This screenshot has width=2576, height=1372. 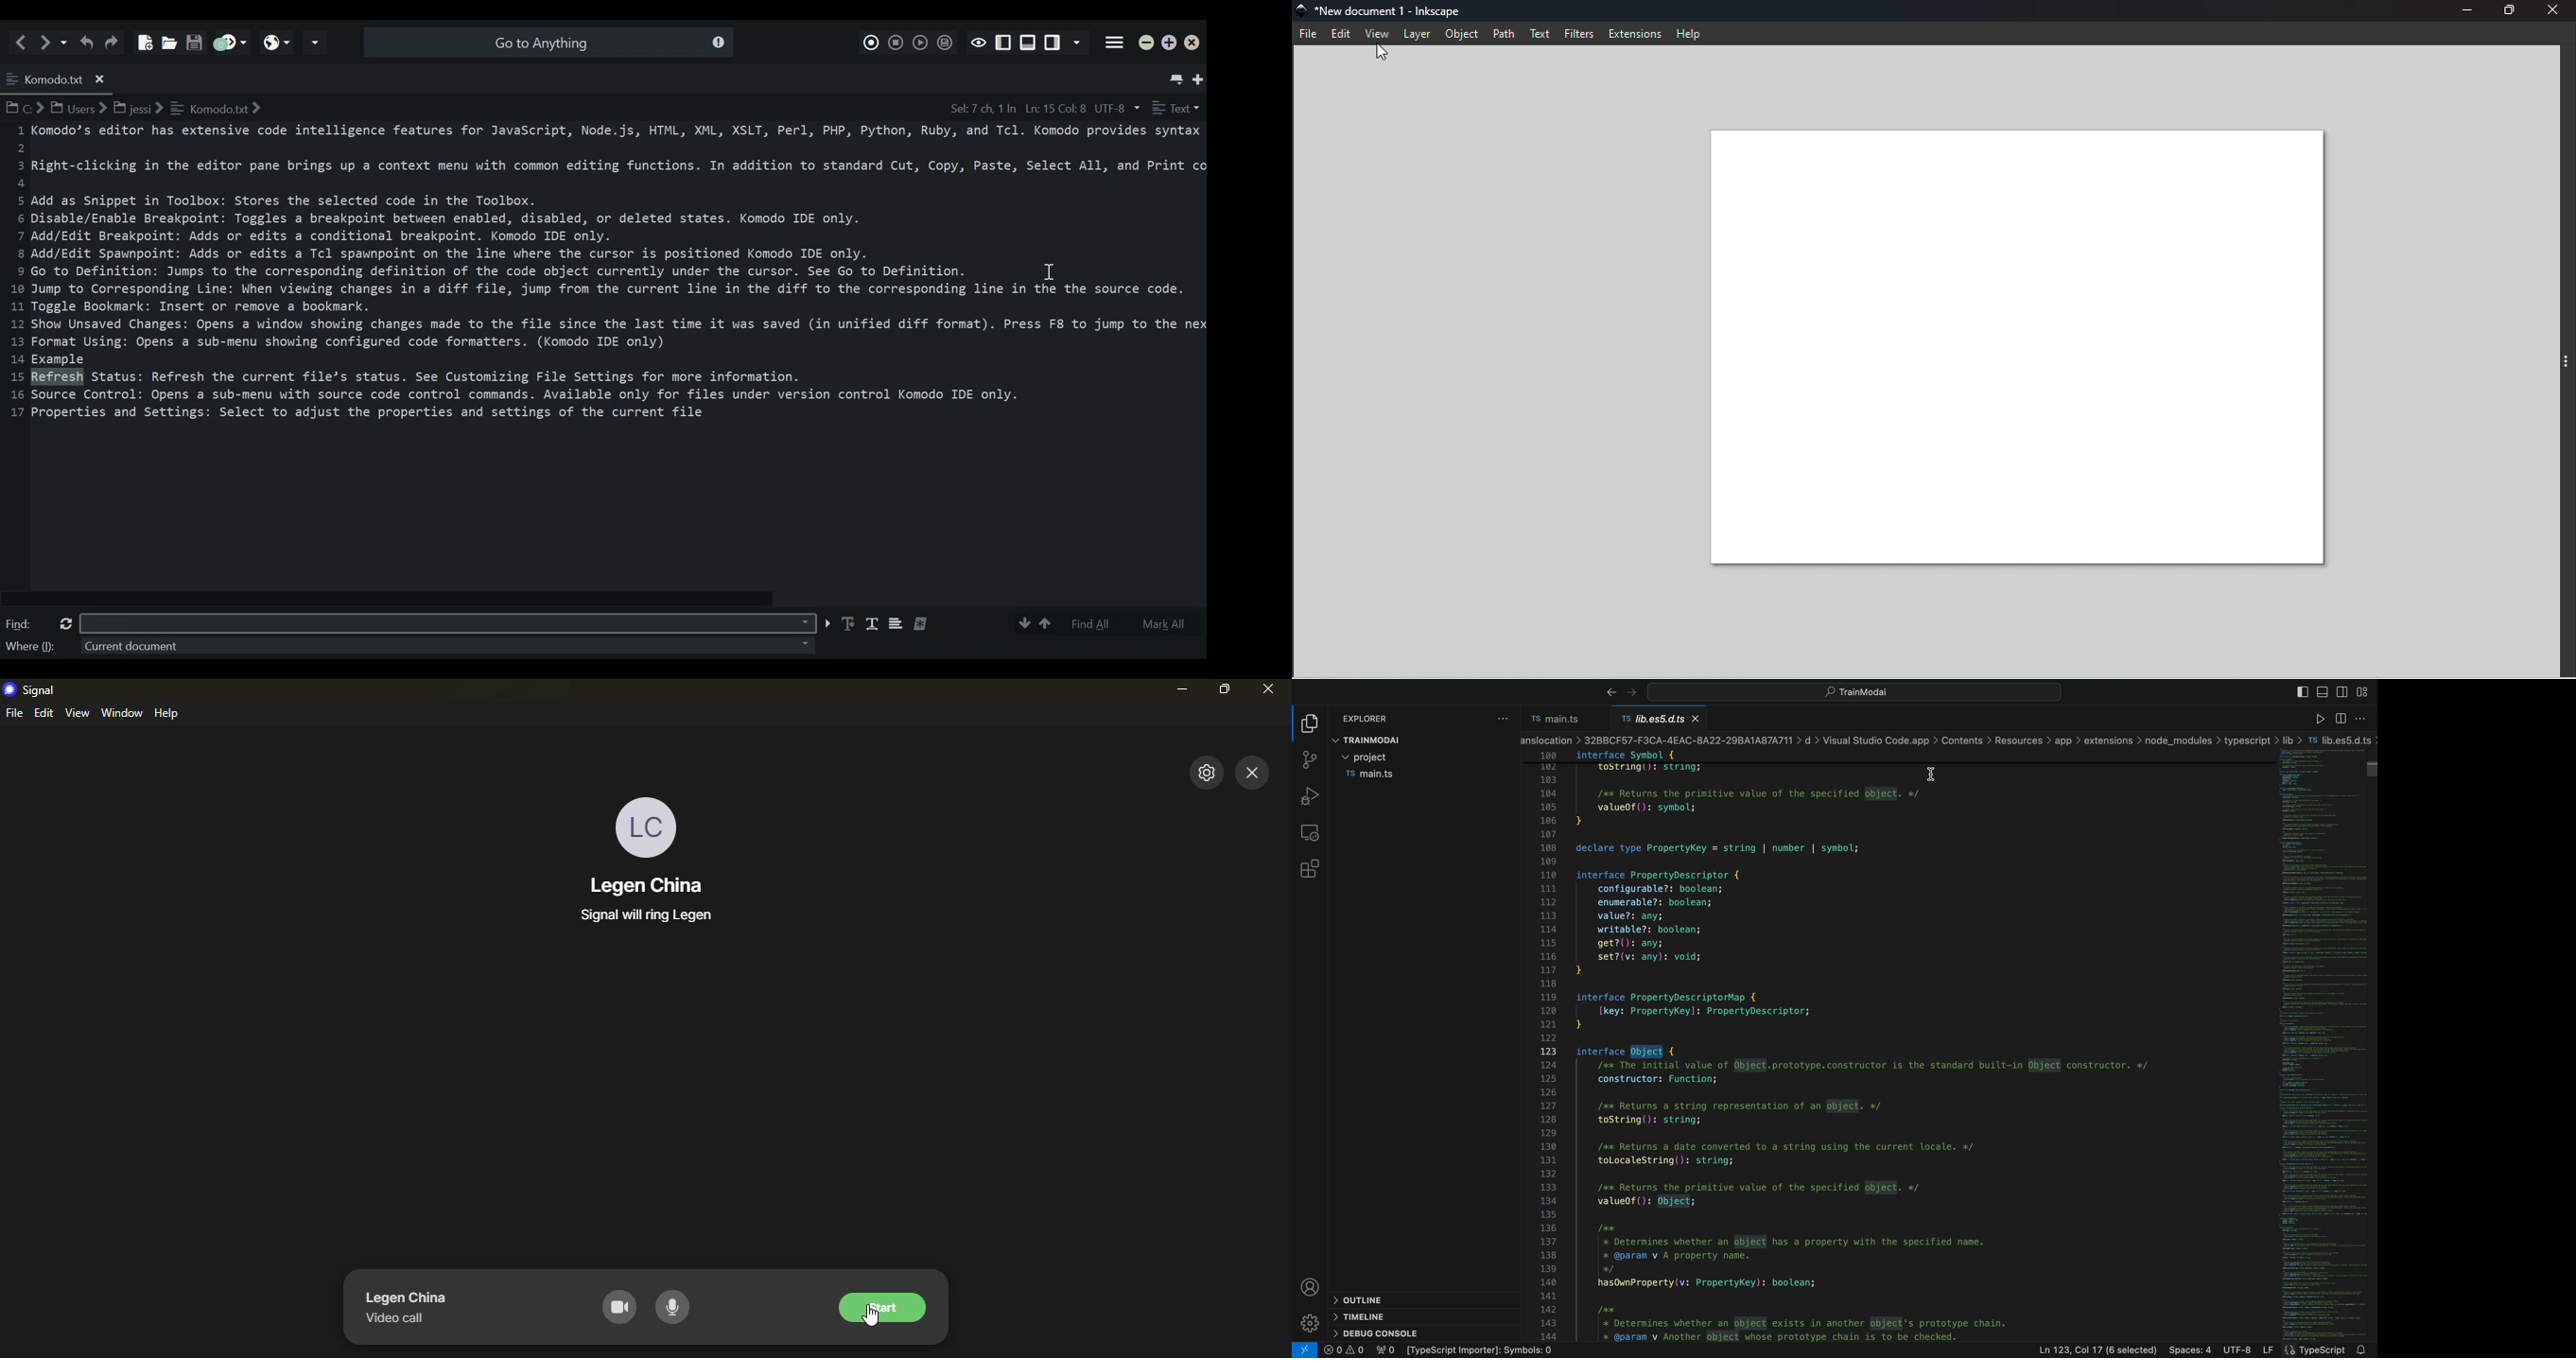 What do you see at coordinates (2507, 11) in the screenshot?
I see `Maximize` at bounding box center [2507, 11].